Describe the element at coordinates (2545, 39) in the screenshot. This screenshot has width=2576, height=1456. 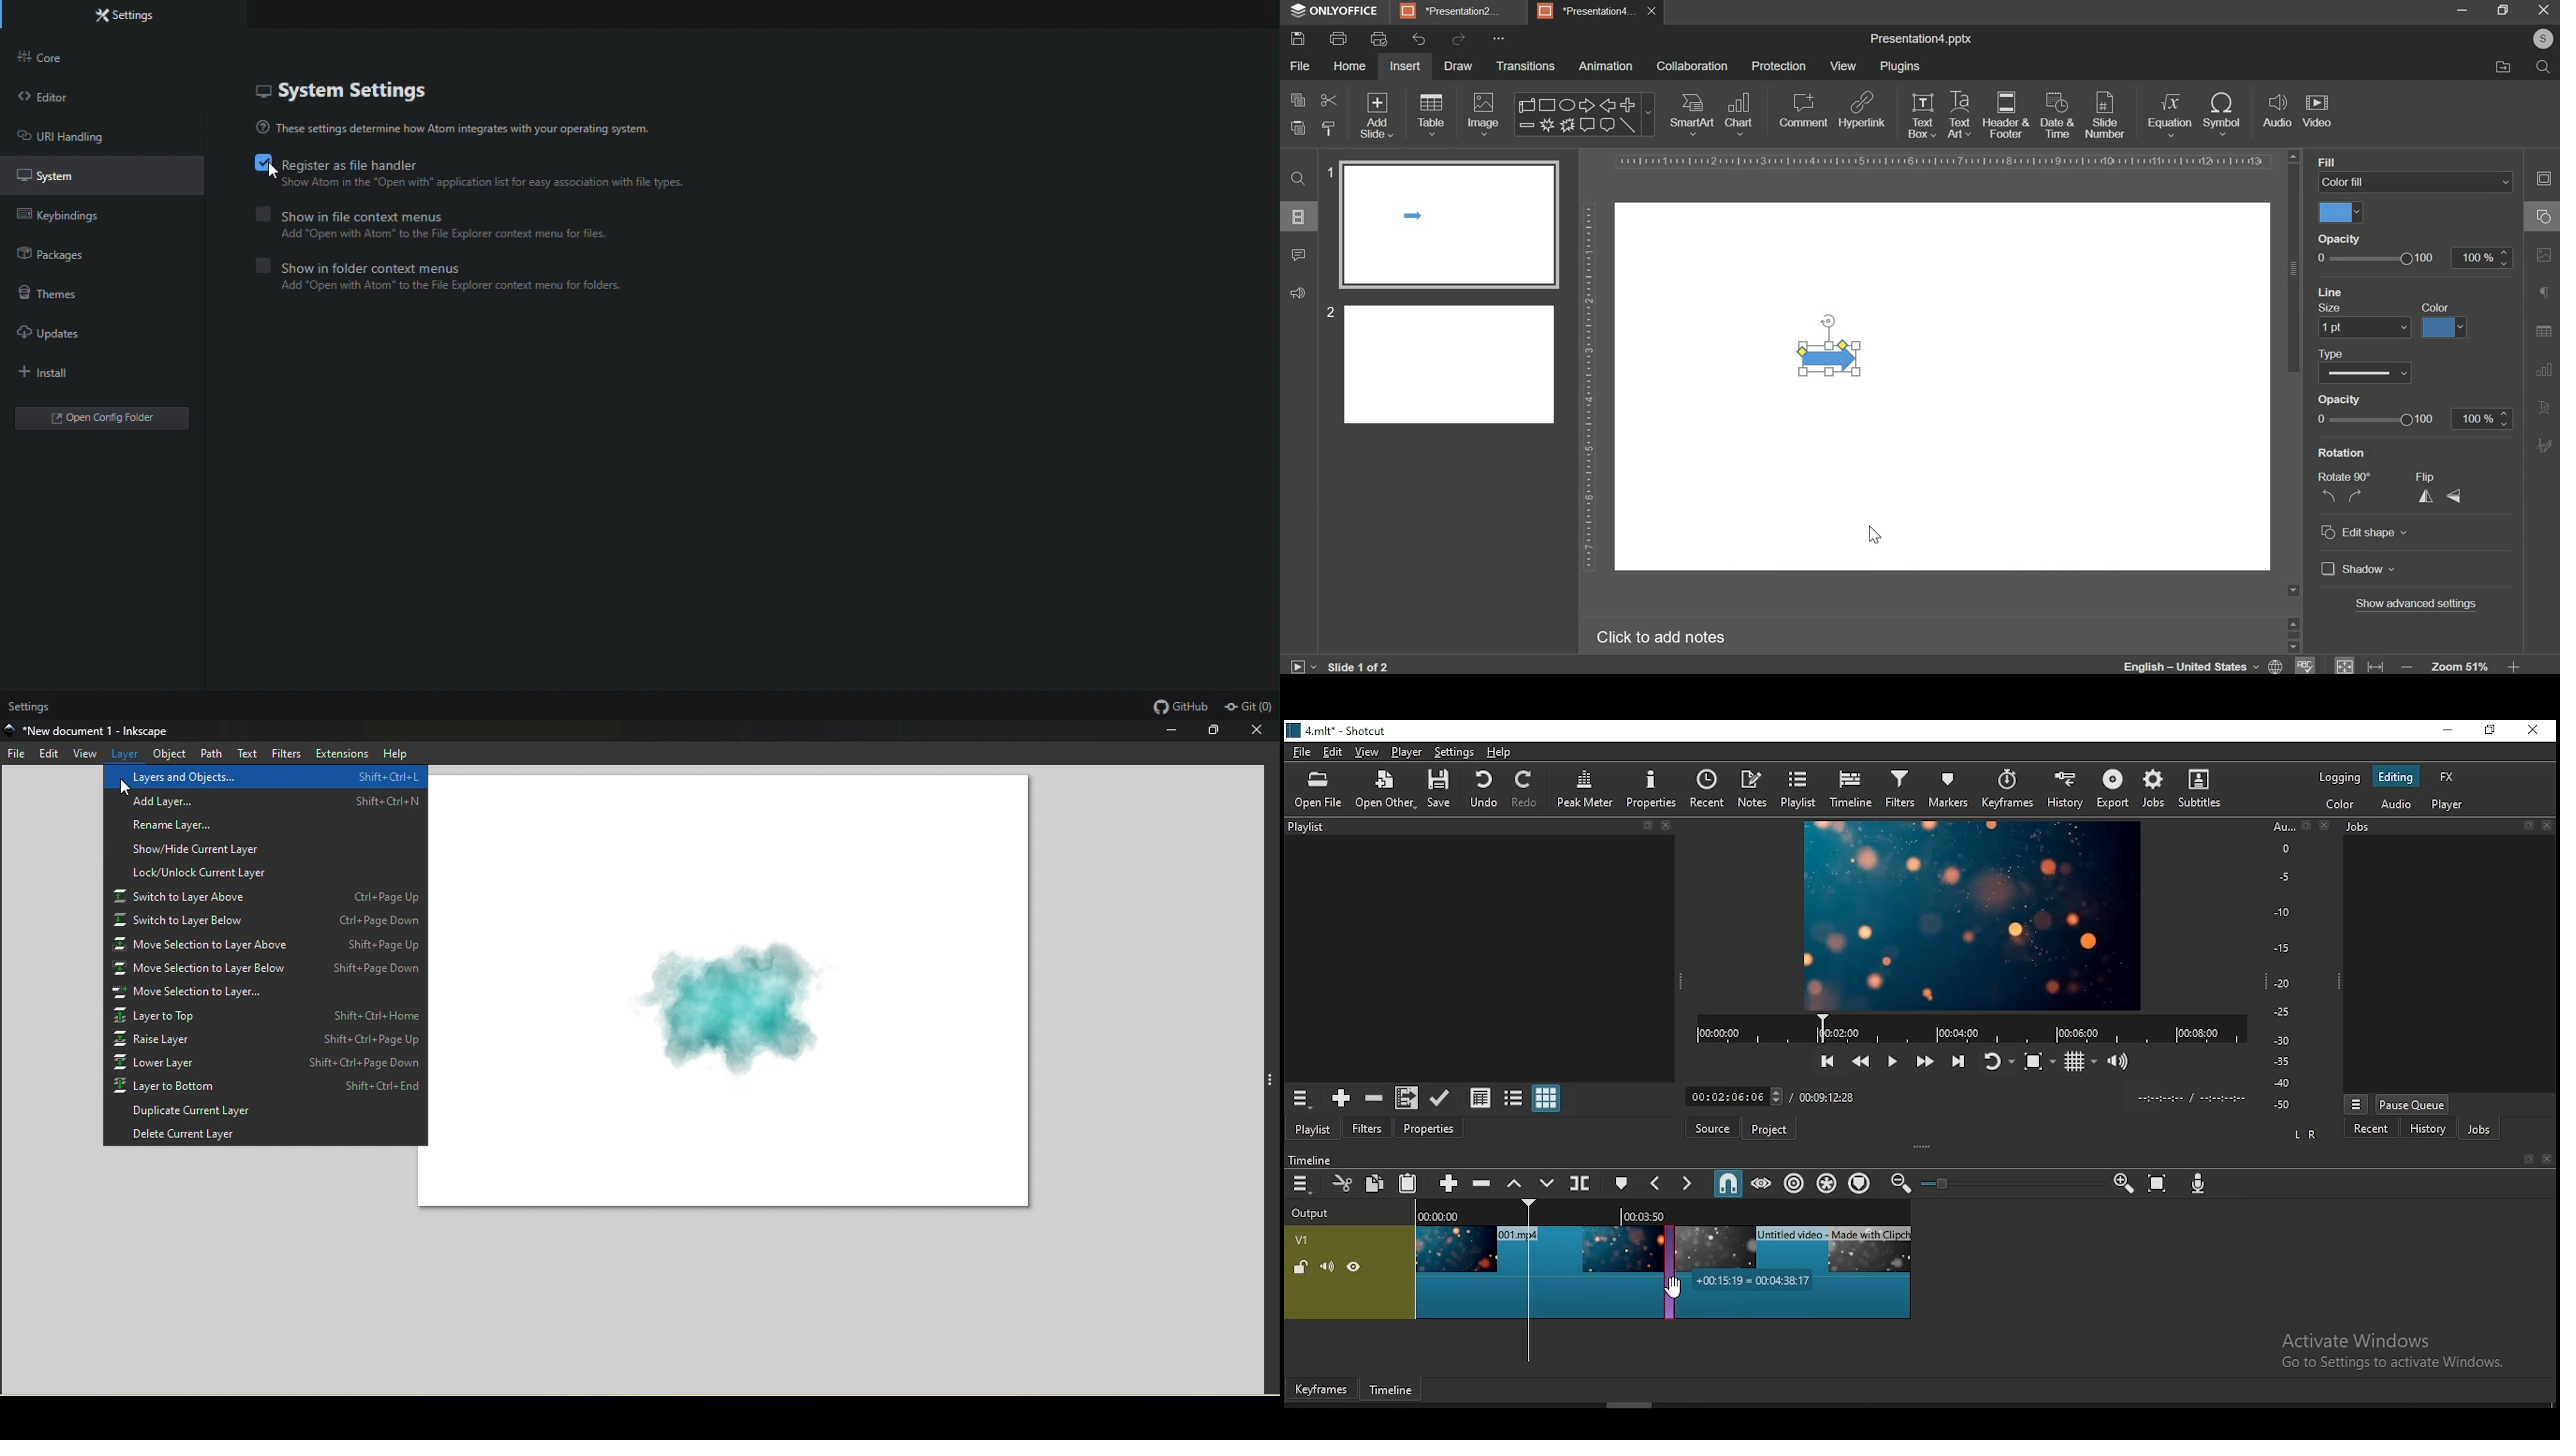
I see `s` at that location.